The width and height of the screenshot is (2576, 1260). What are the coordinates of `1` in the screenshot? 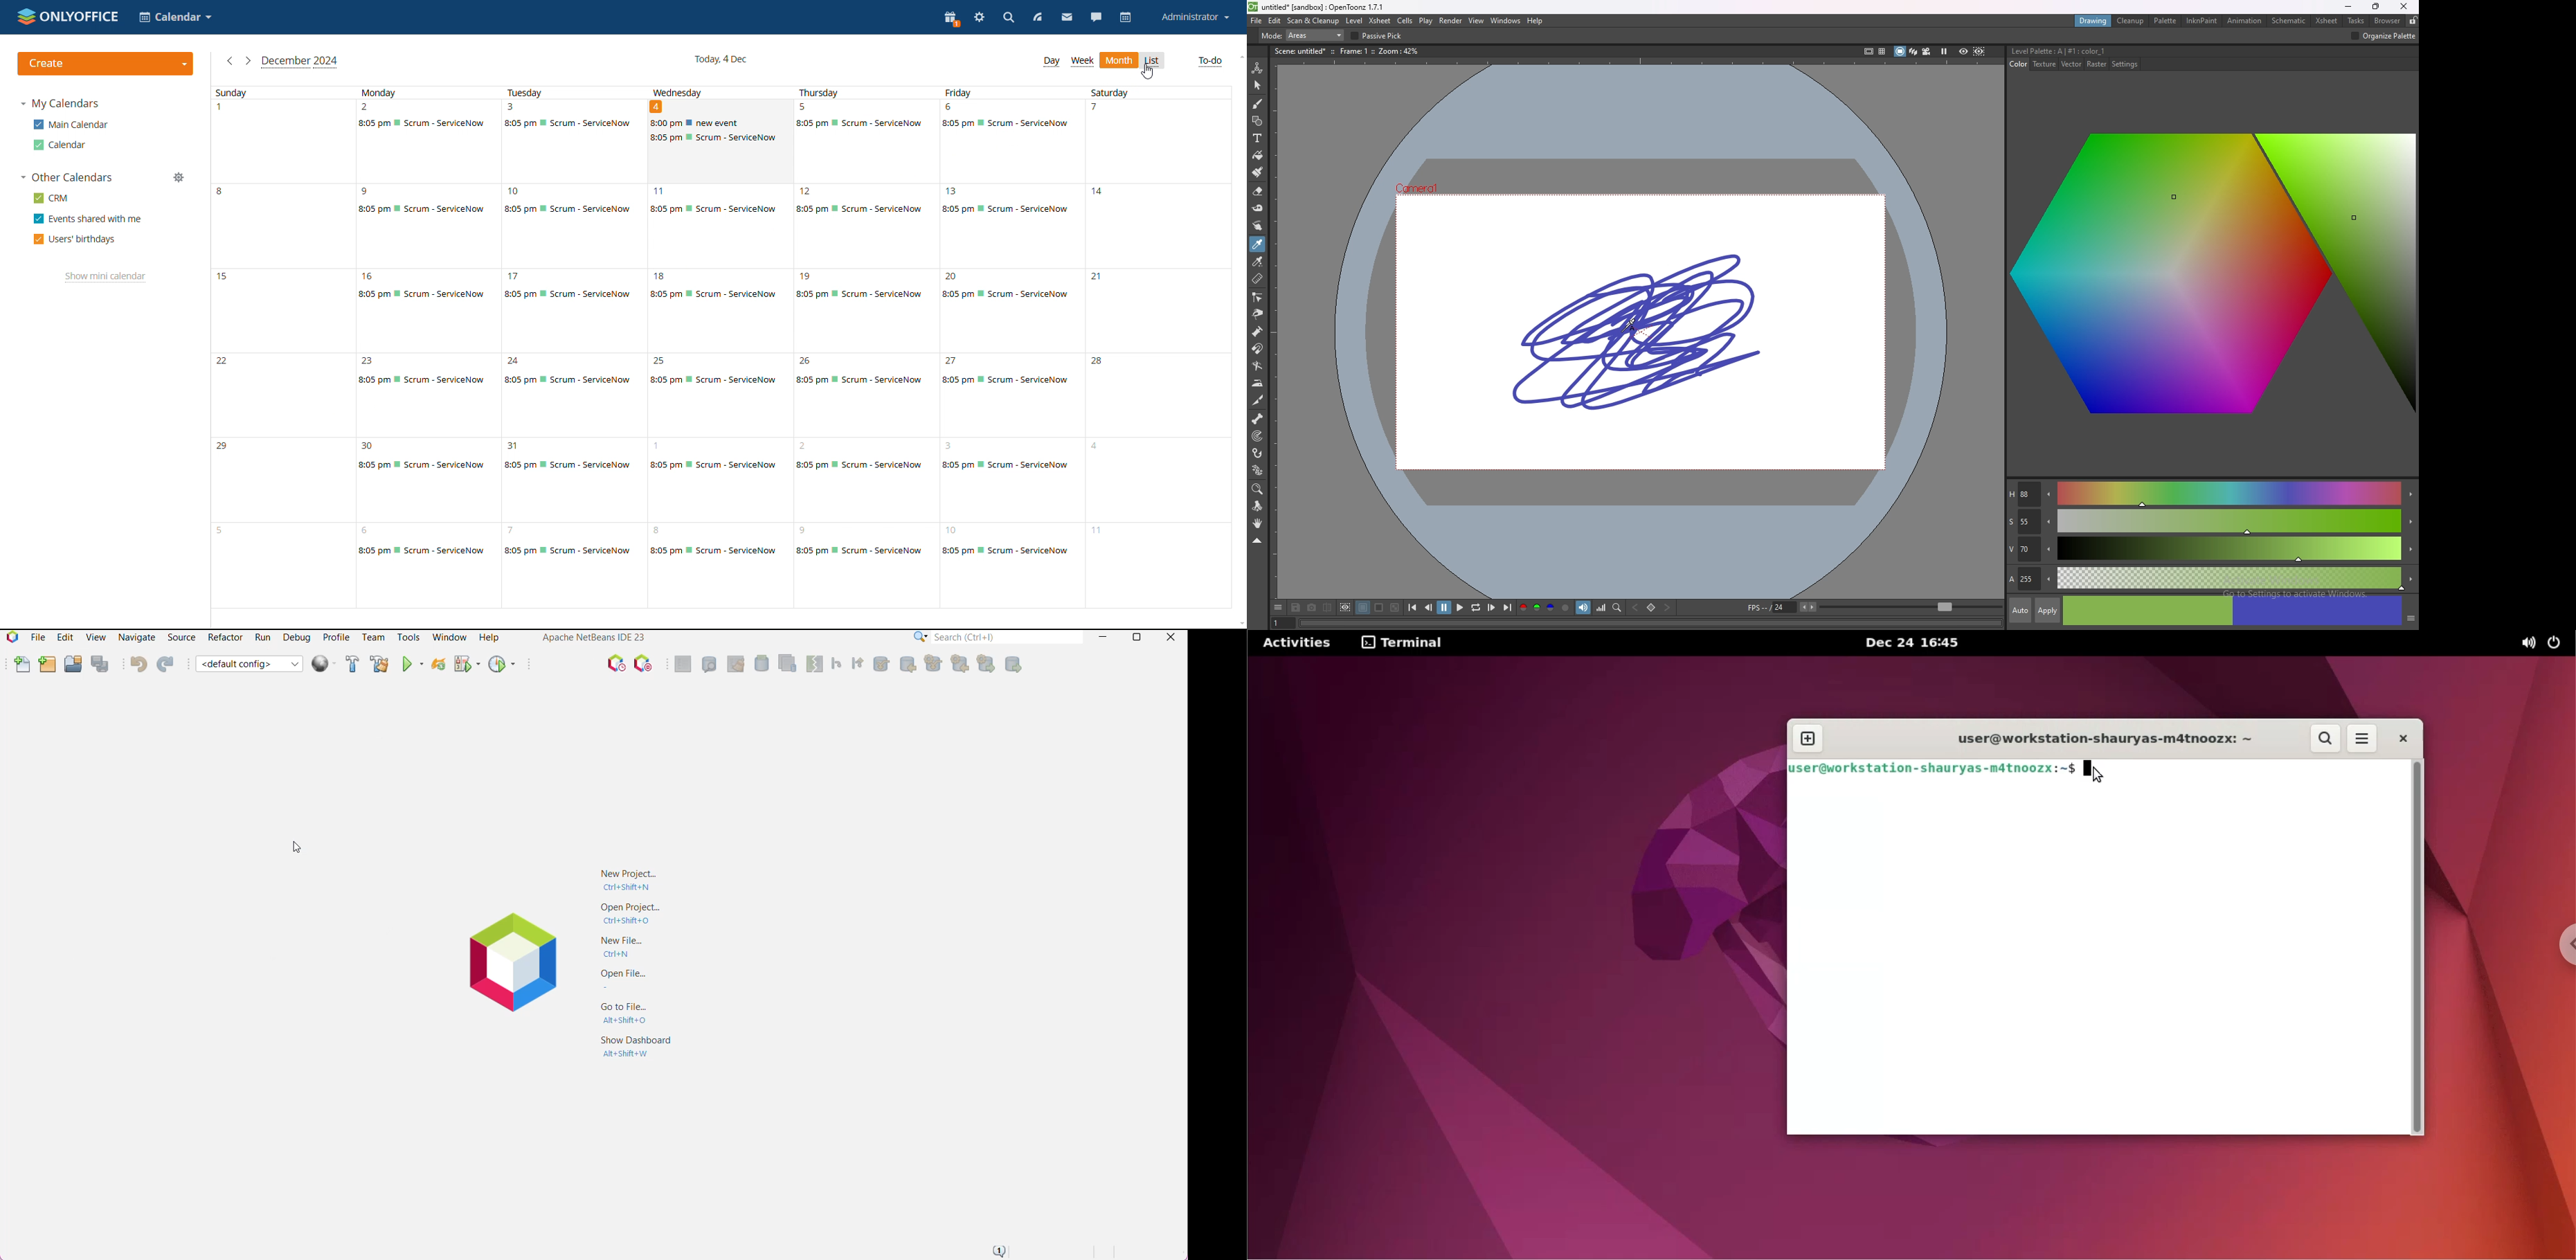 It's located at (1282, 622).